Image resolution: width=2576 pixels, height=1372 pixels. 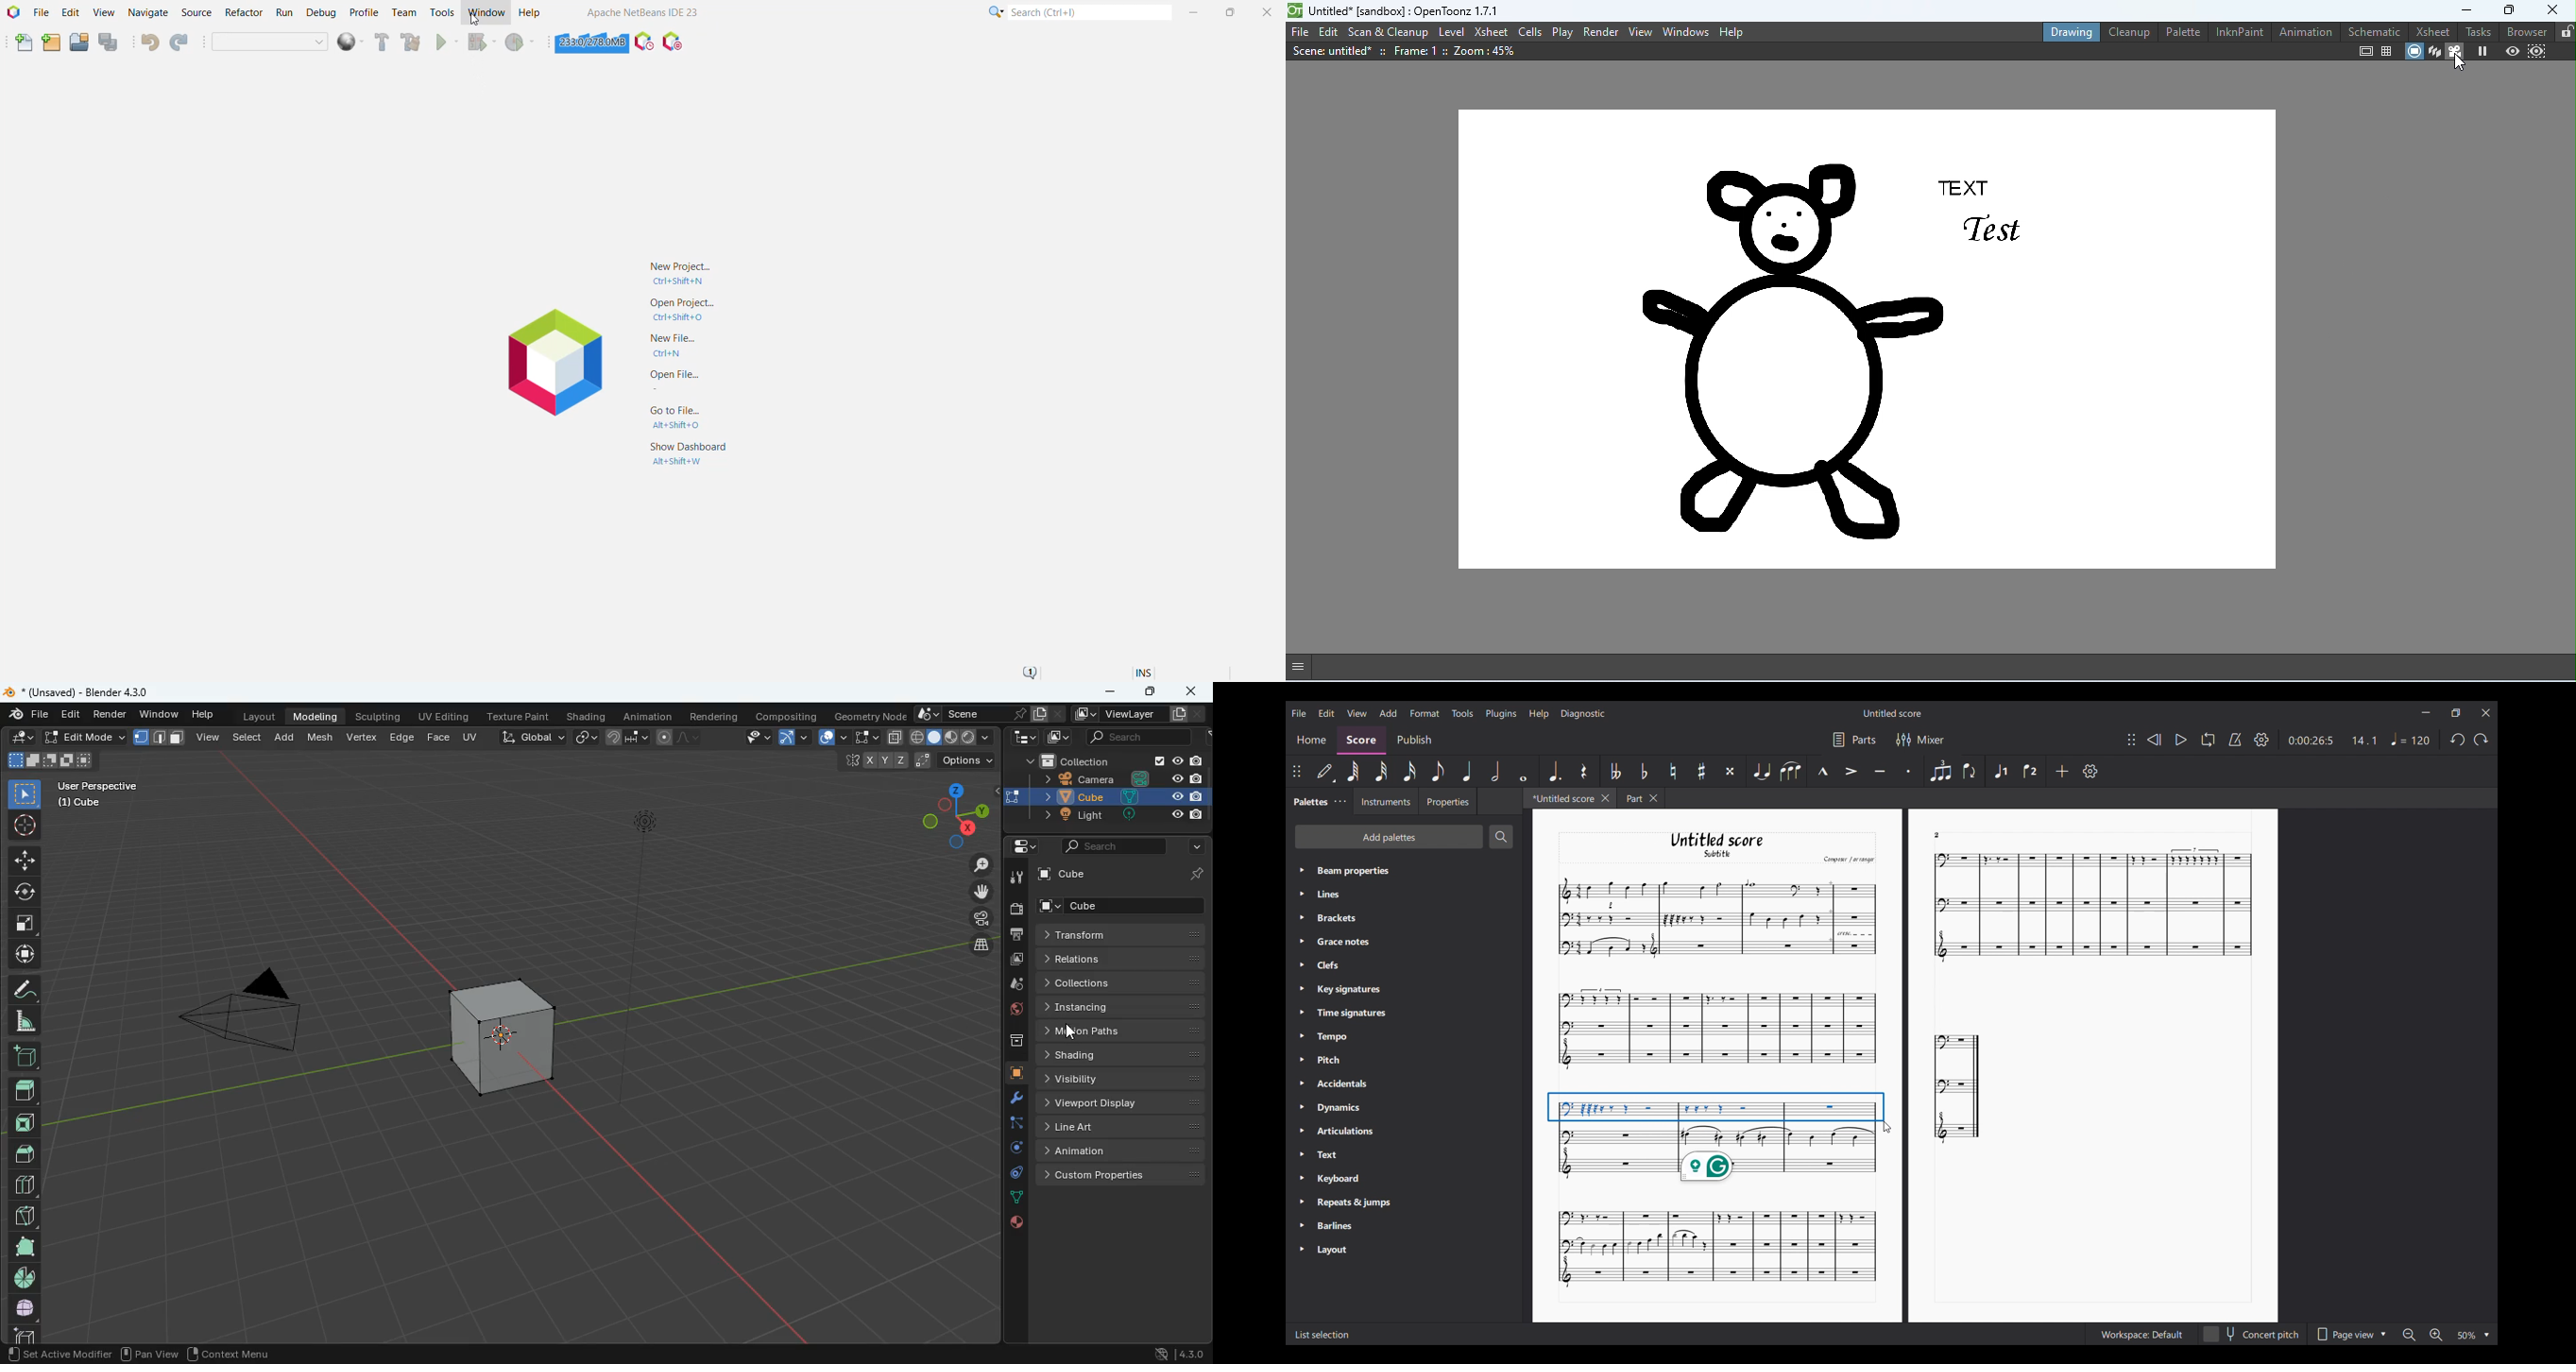 What do you see at coordinates (256, 718) in the screenshot?
I see `layout` at bounding box center [256, 718].